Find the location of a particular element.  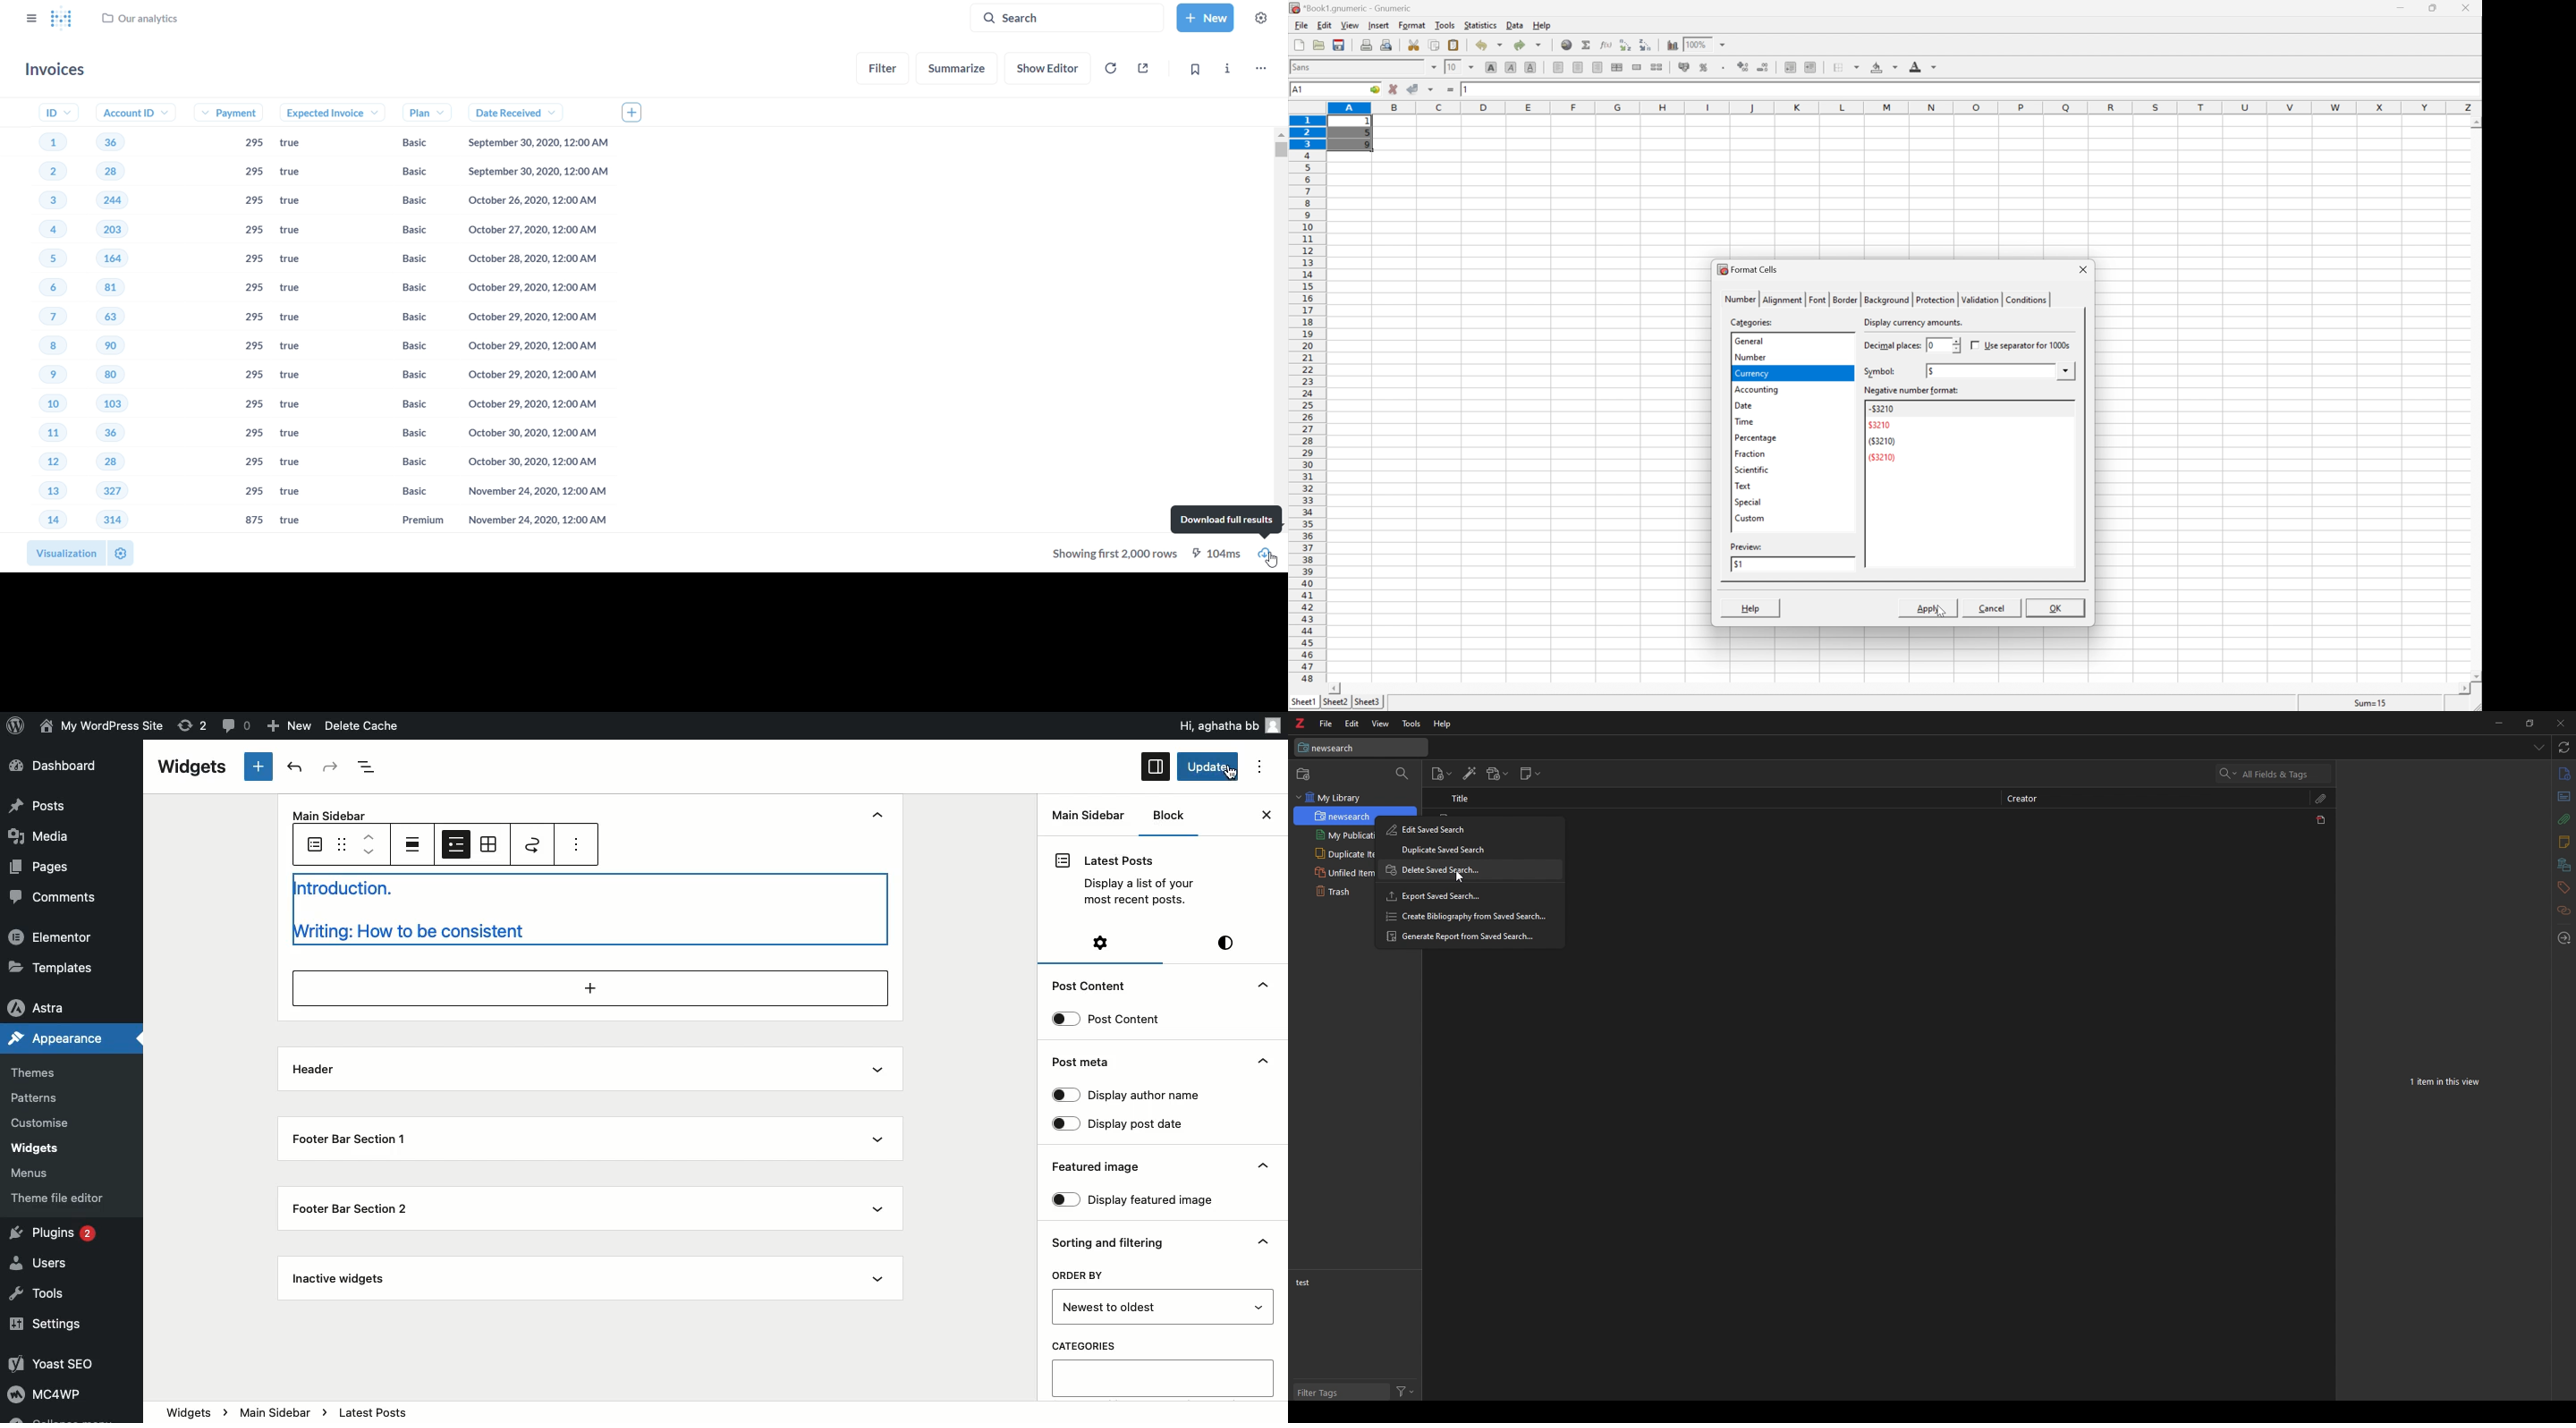

(3210) is located at coordinates (1881, 441).